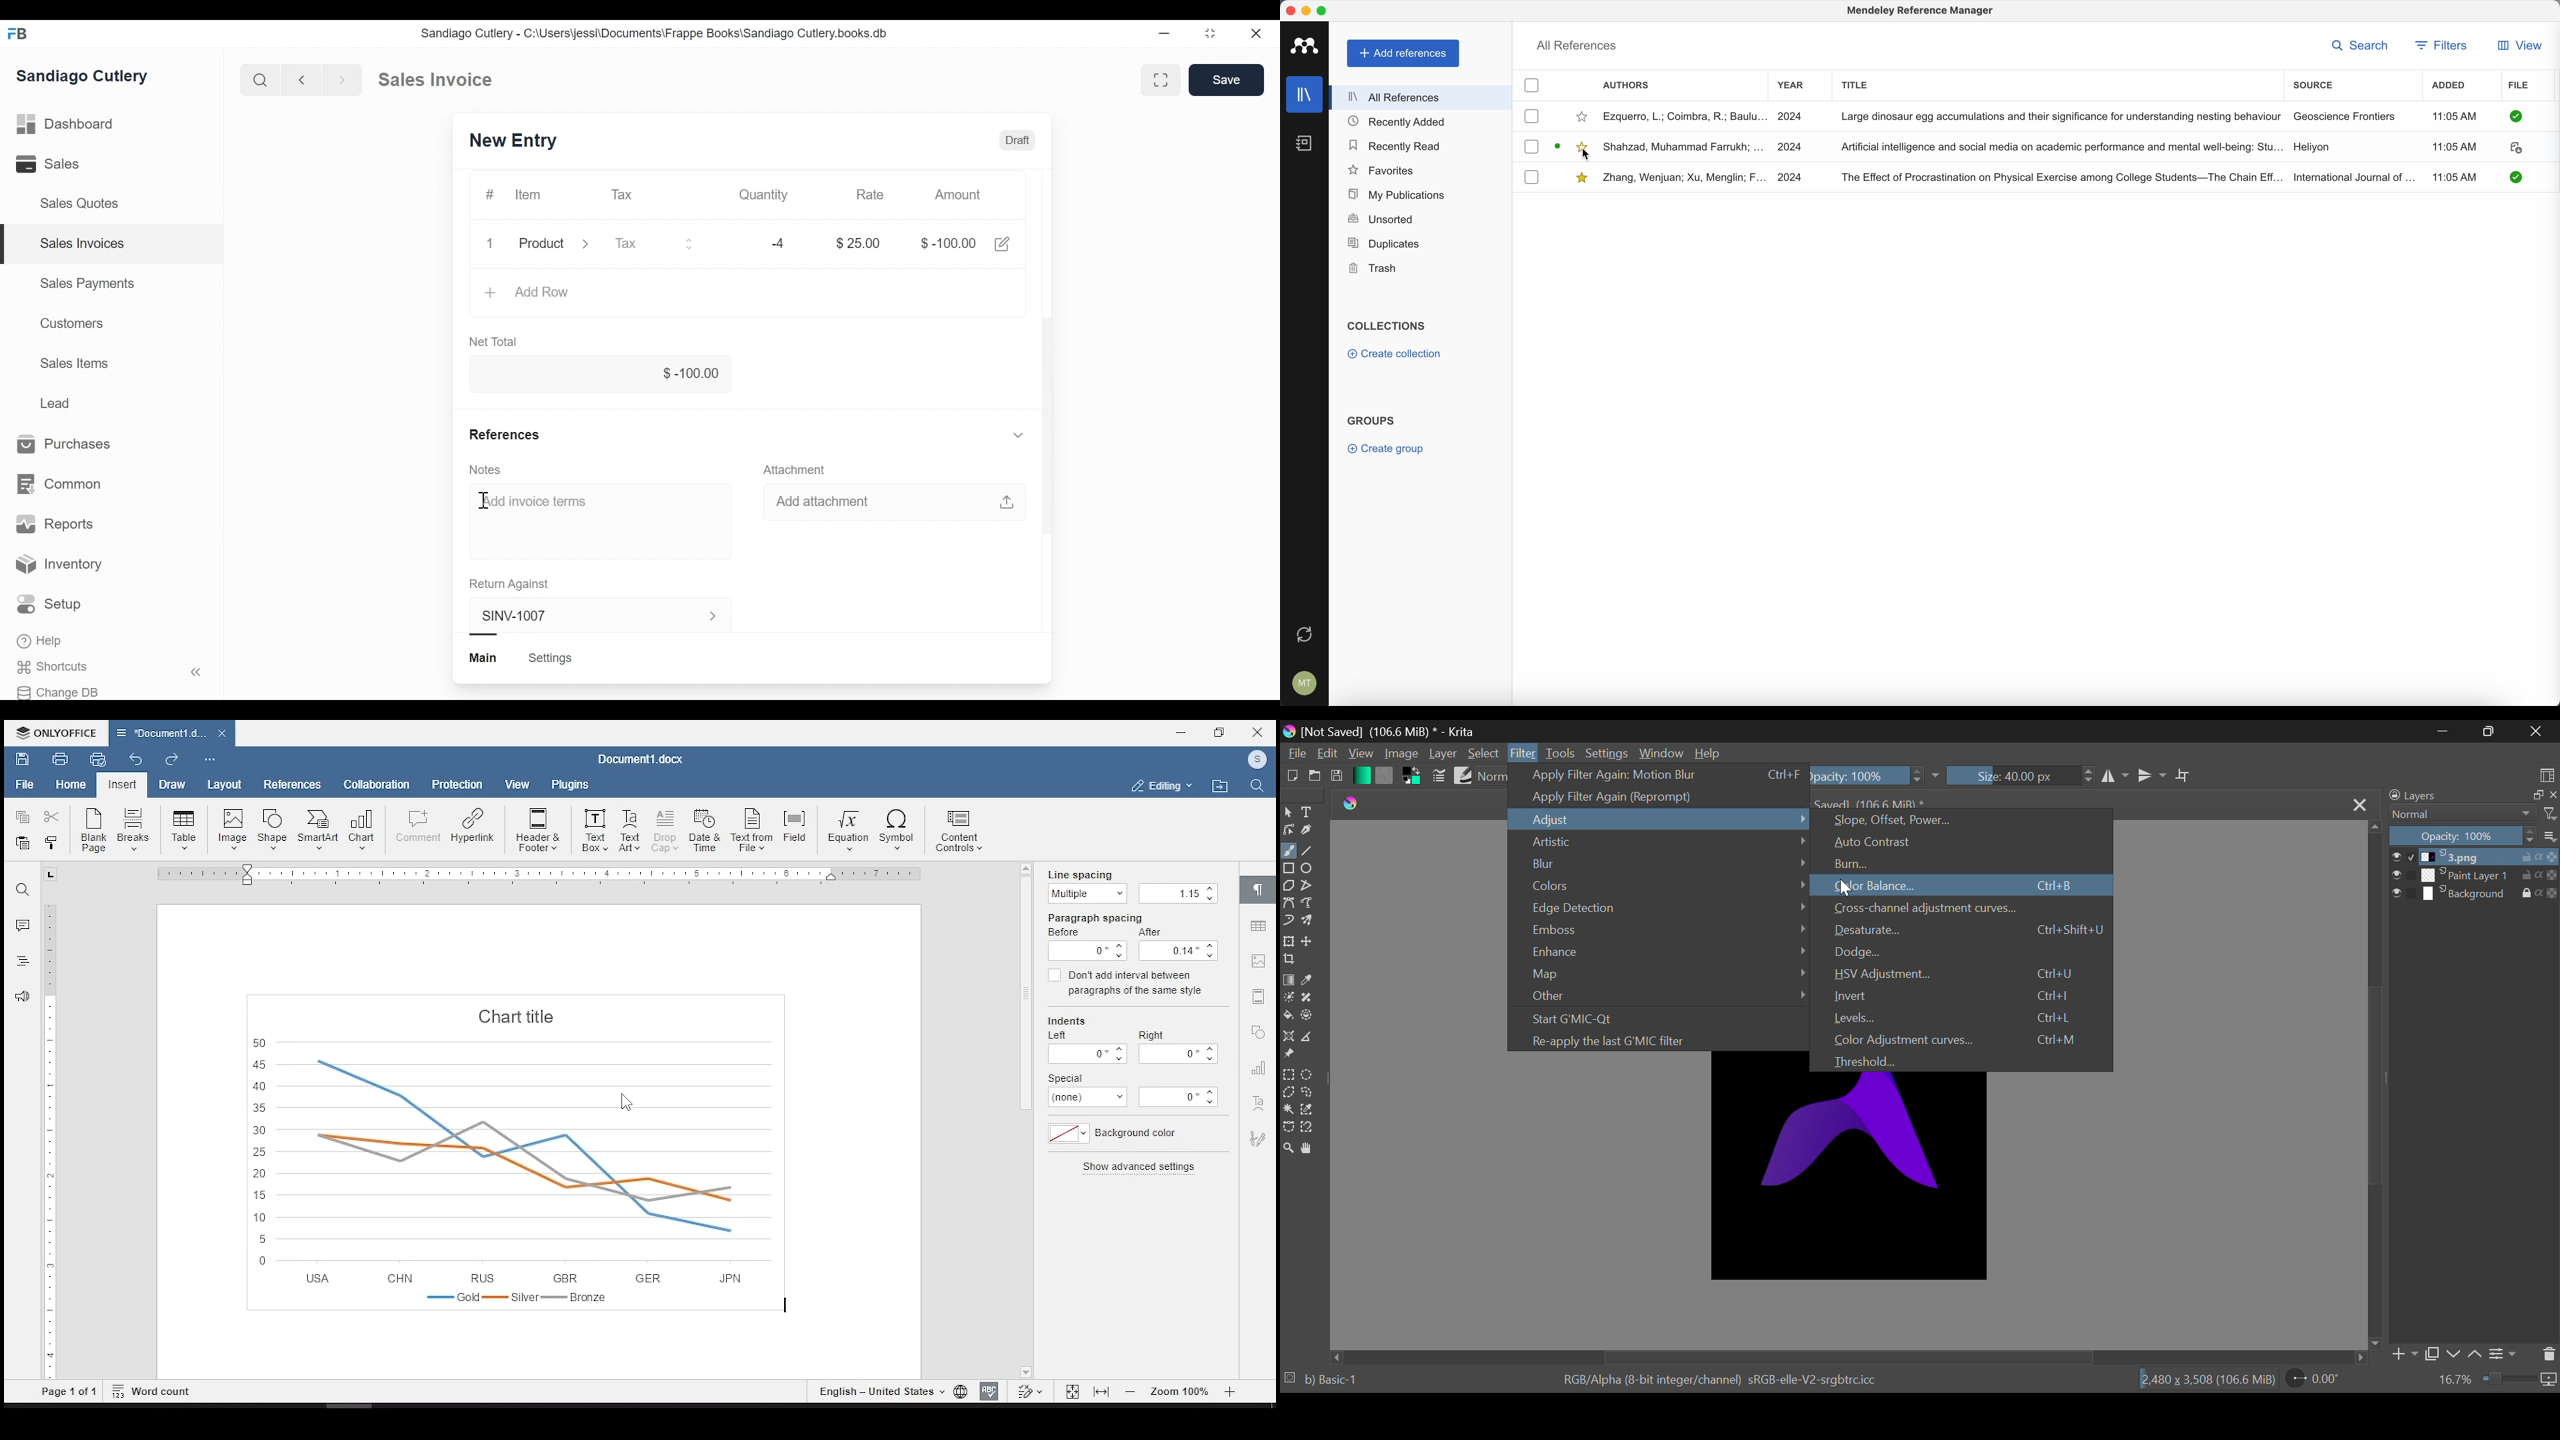 The image size is (2576, 1456). What do you see at coordinates (599, 375) in the screenshot?
I see `$-100.00` at bounding box center [599, 375].